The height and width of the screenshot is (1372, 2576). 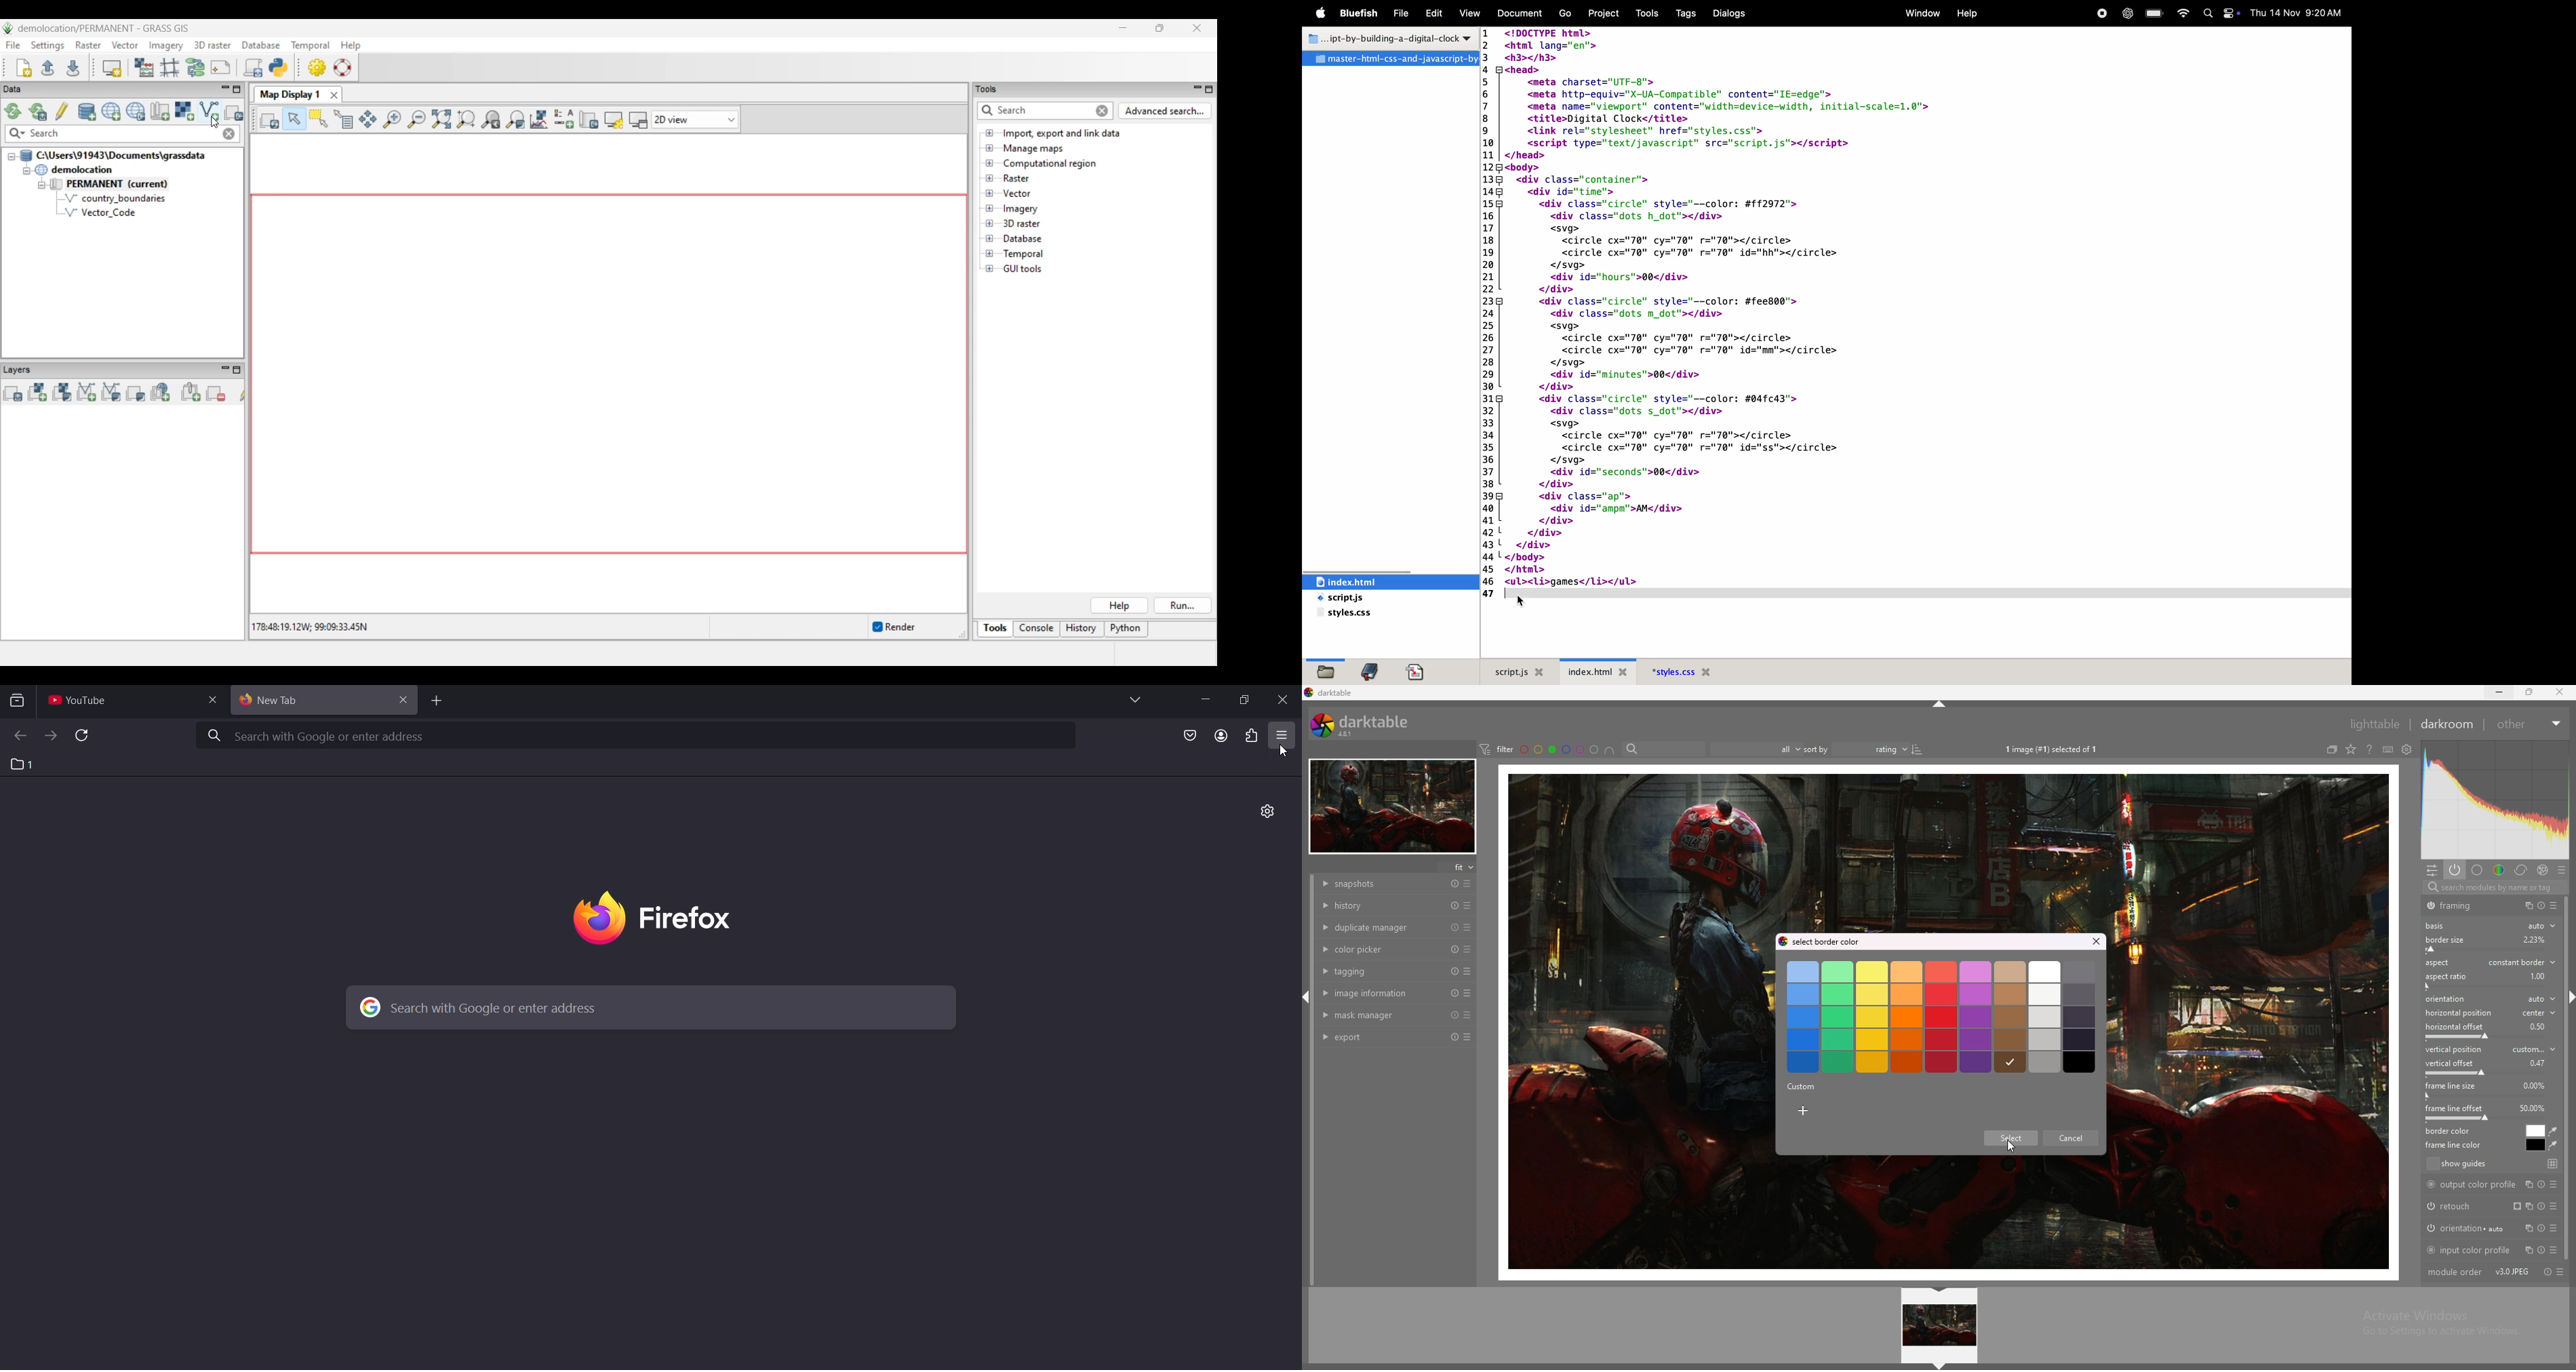 I want to click on select border color, so click(x=1833, y=943).